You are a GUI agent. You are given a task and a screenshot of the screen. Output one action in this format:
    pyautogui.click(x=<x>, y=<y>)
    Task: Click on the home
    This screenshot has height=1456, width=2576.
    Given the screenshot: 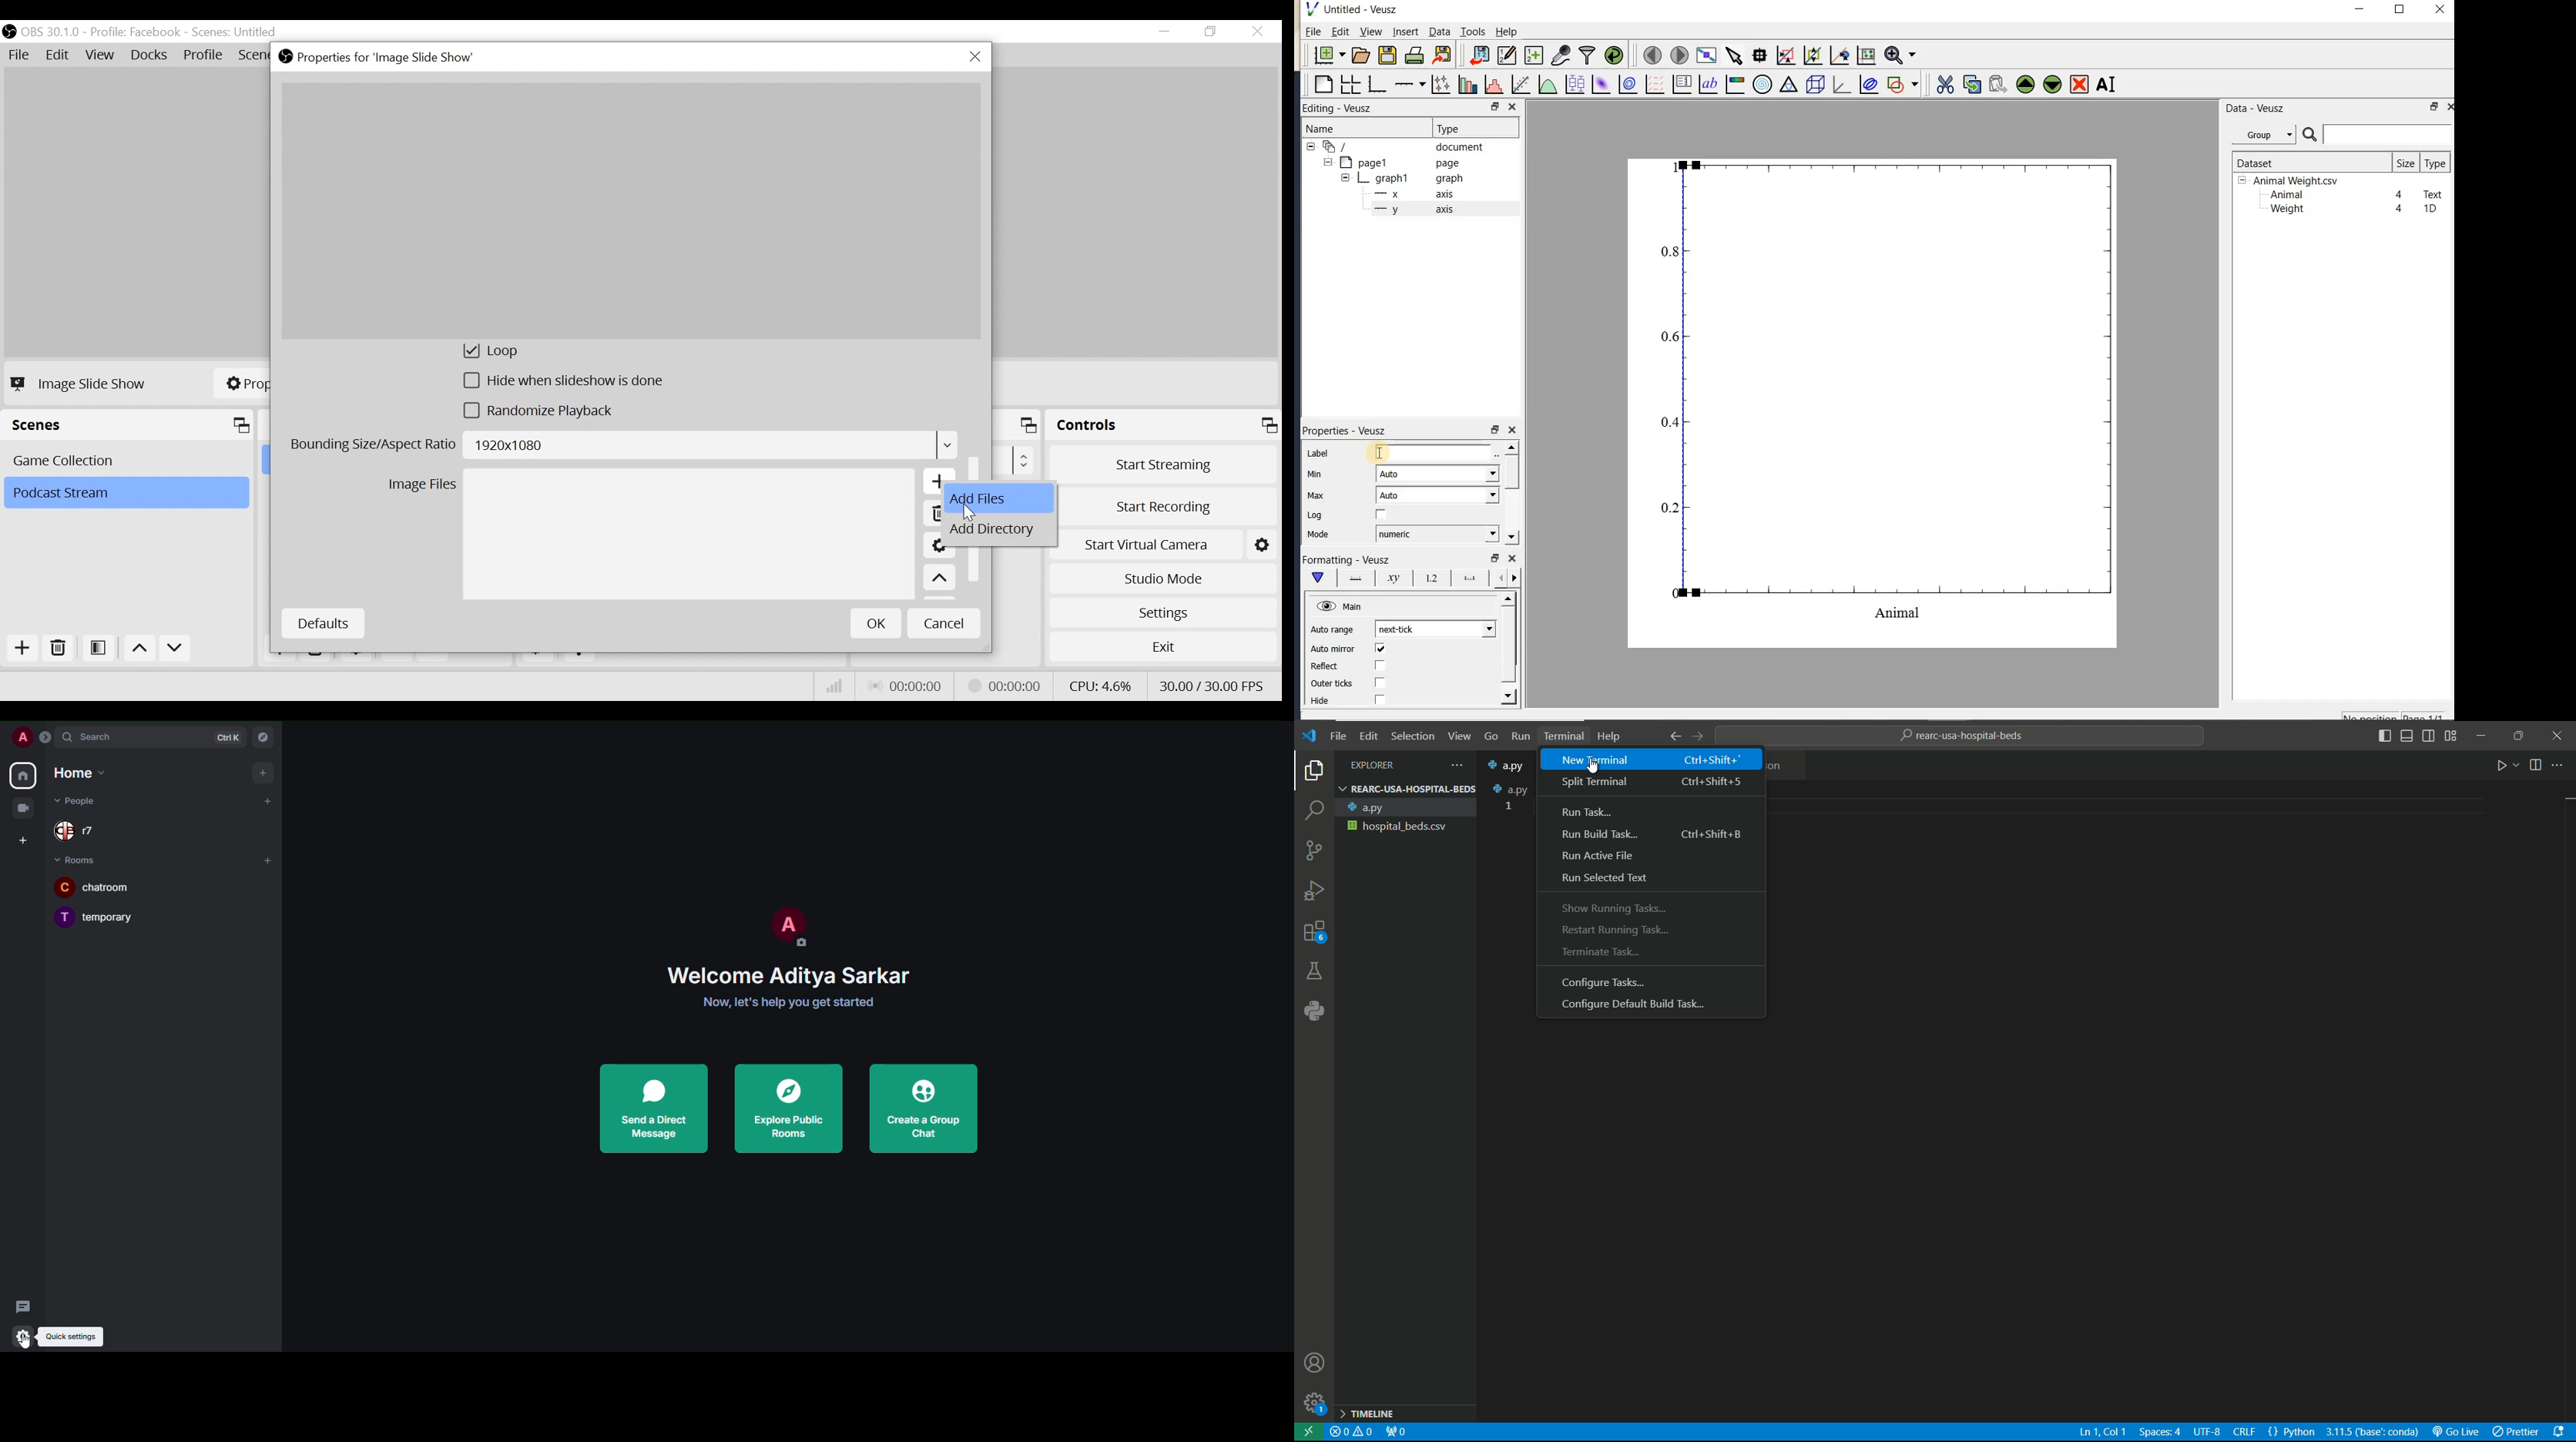 What is the action you would take?
    pyautogui.click(x=77, y=772)
    